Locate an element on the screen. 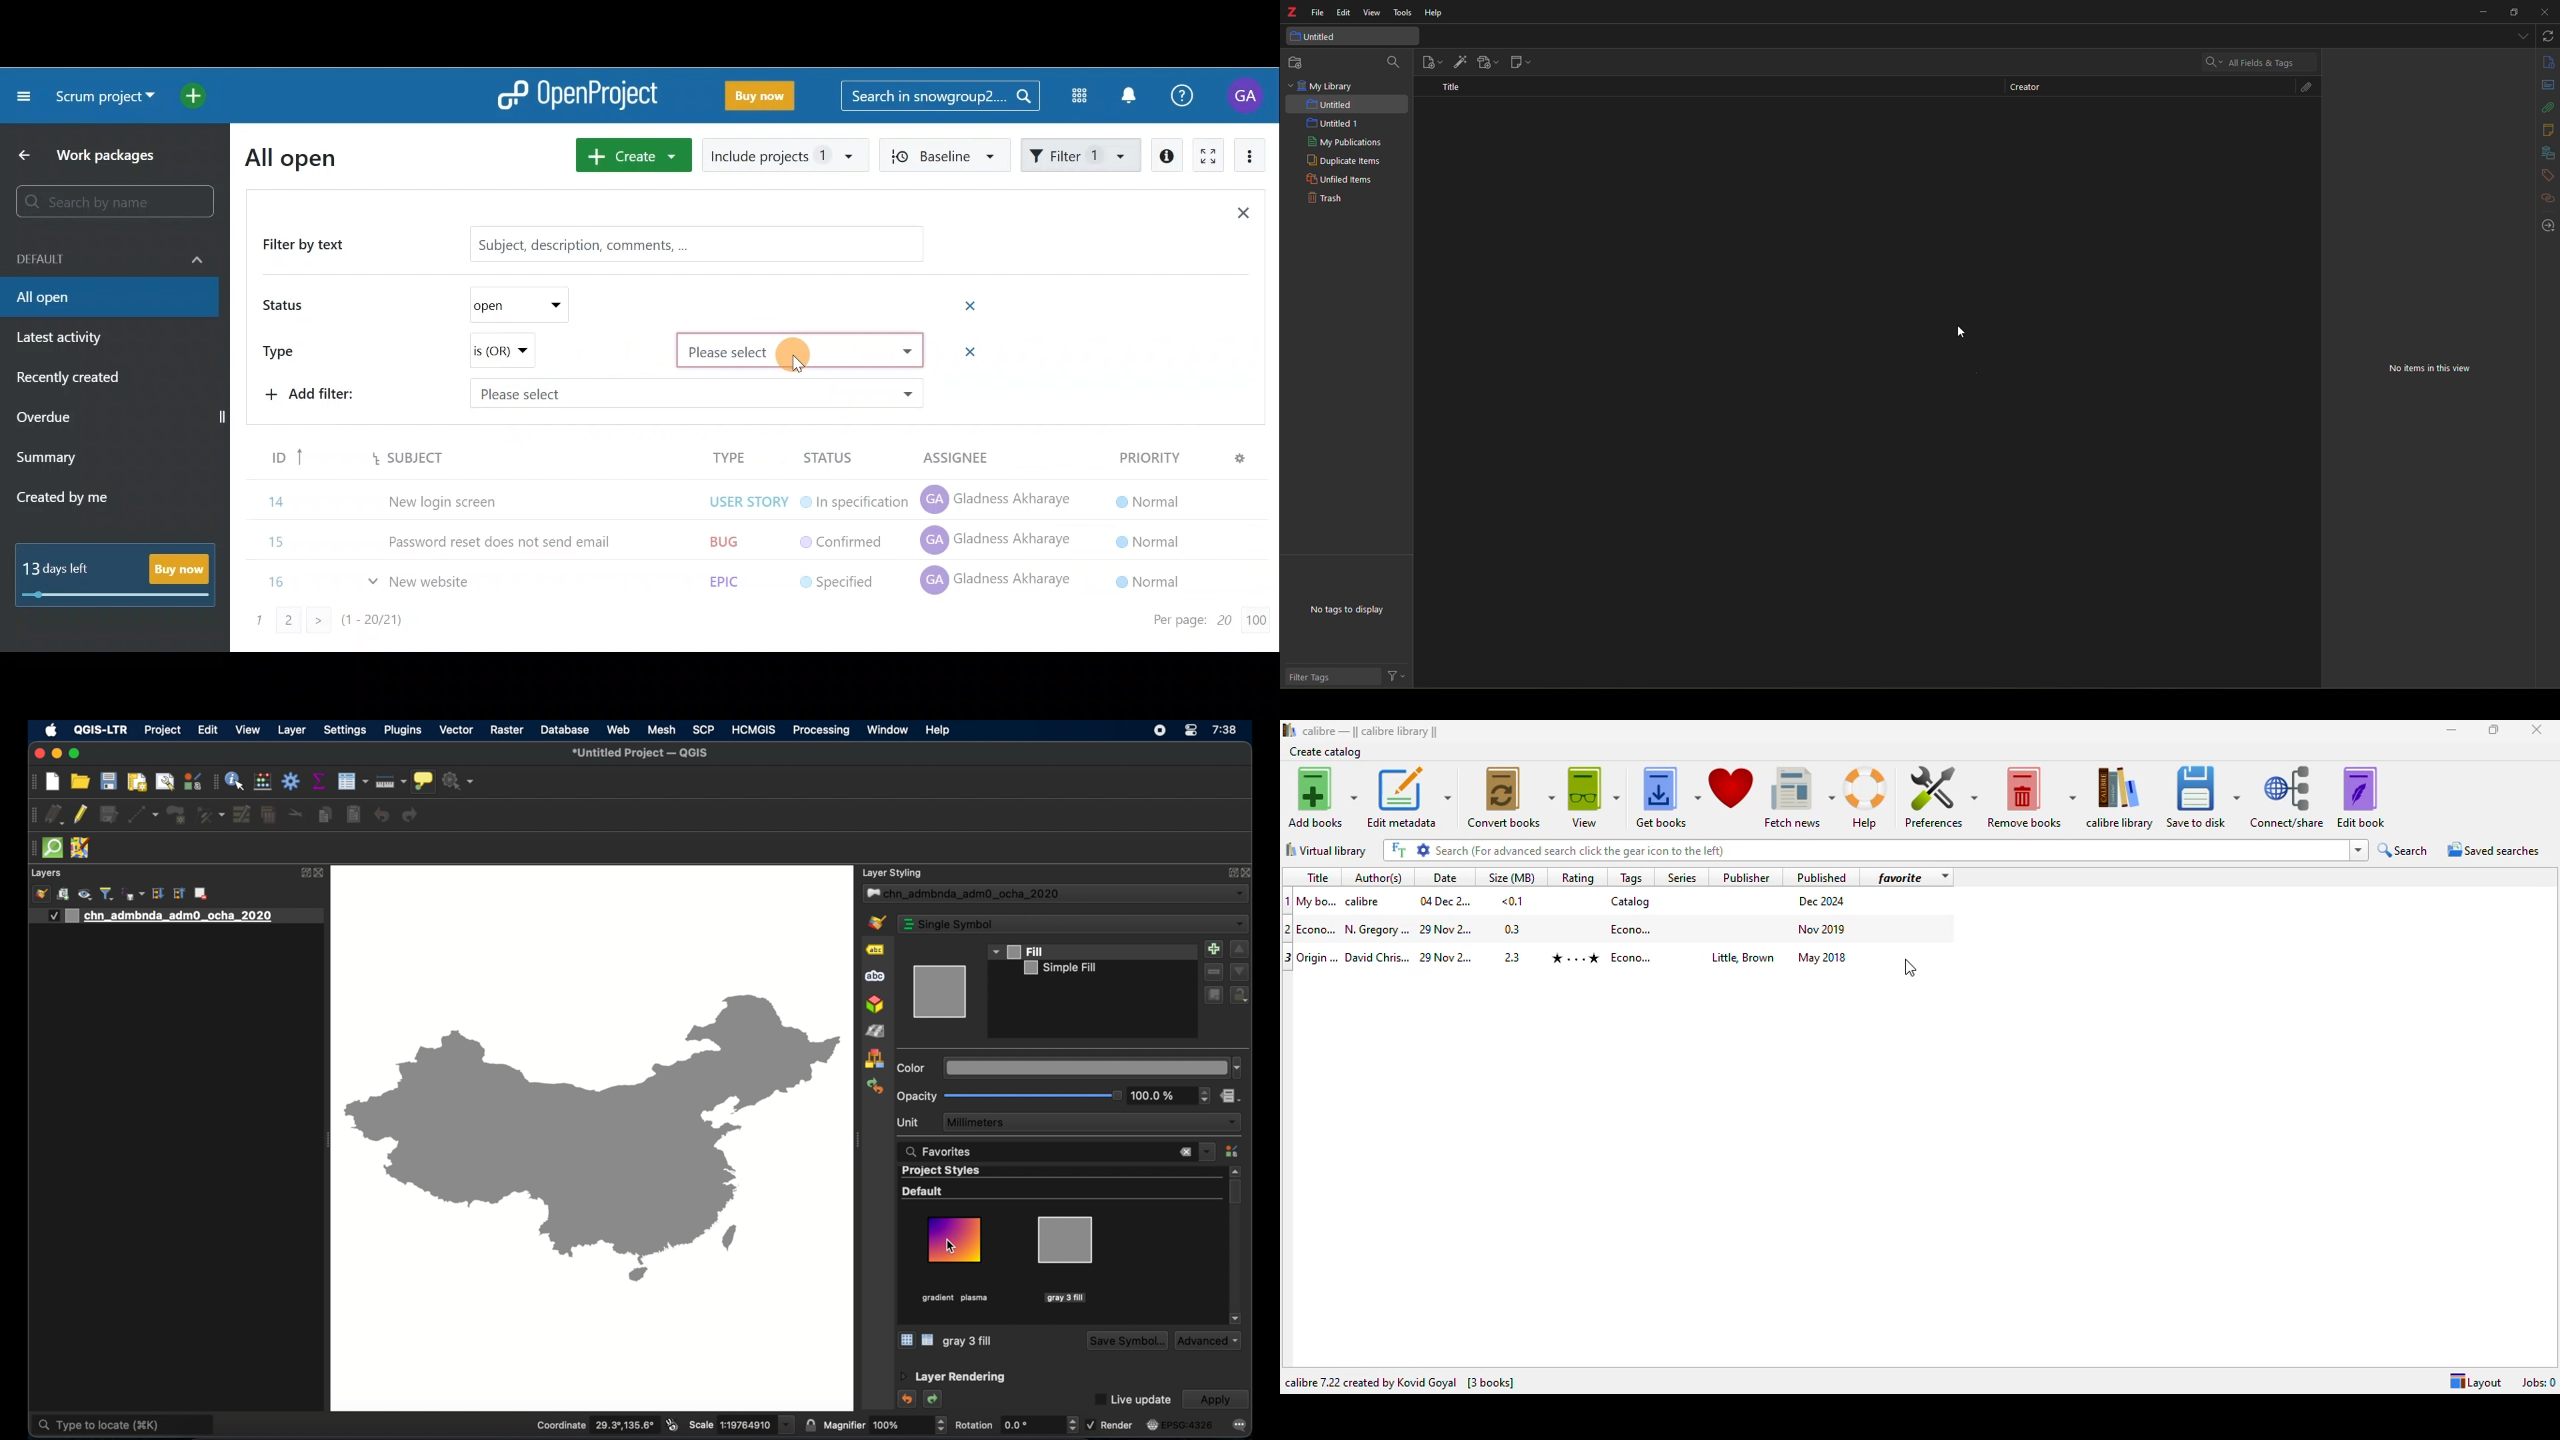  lock is located at coordinates (1239, 996).